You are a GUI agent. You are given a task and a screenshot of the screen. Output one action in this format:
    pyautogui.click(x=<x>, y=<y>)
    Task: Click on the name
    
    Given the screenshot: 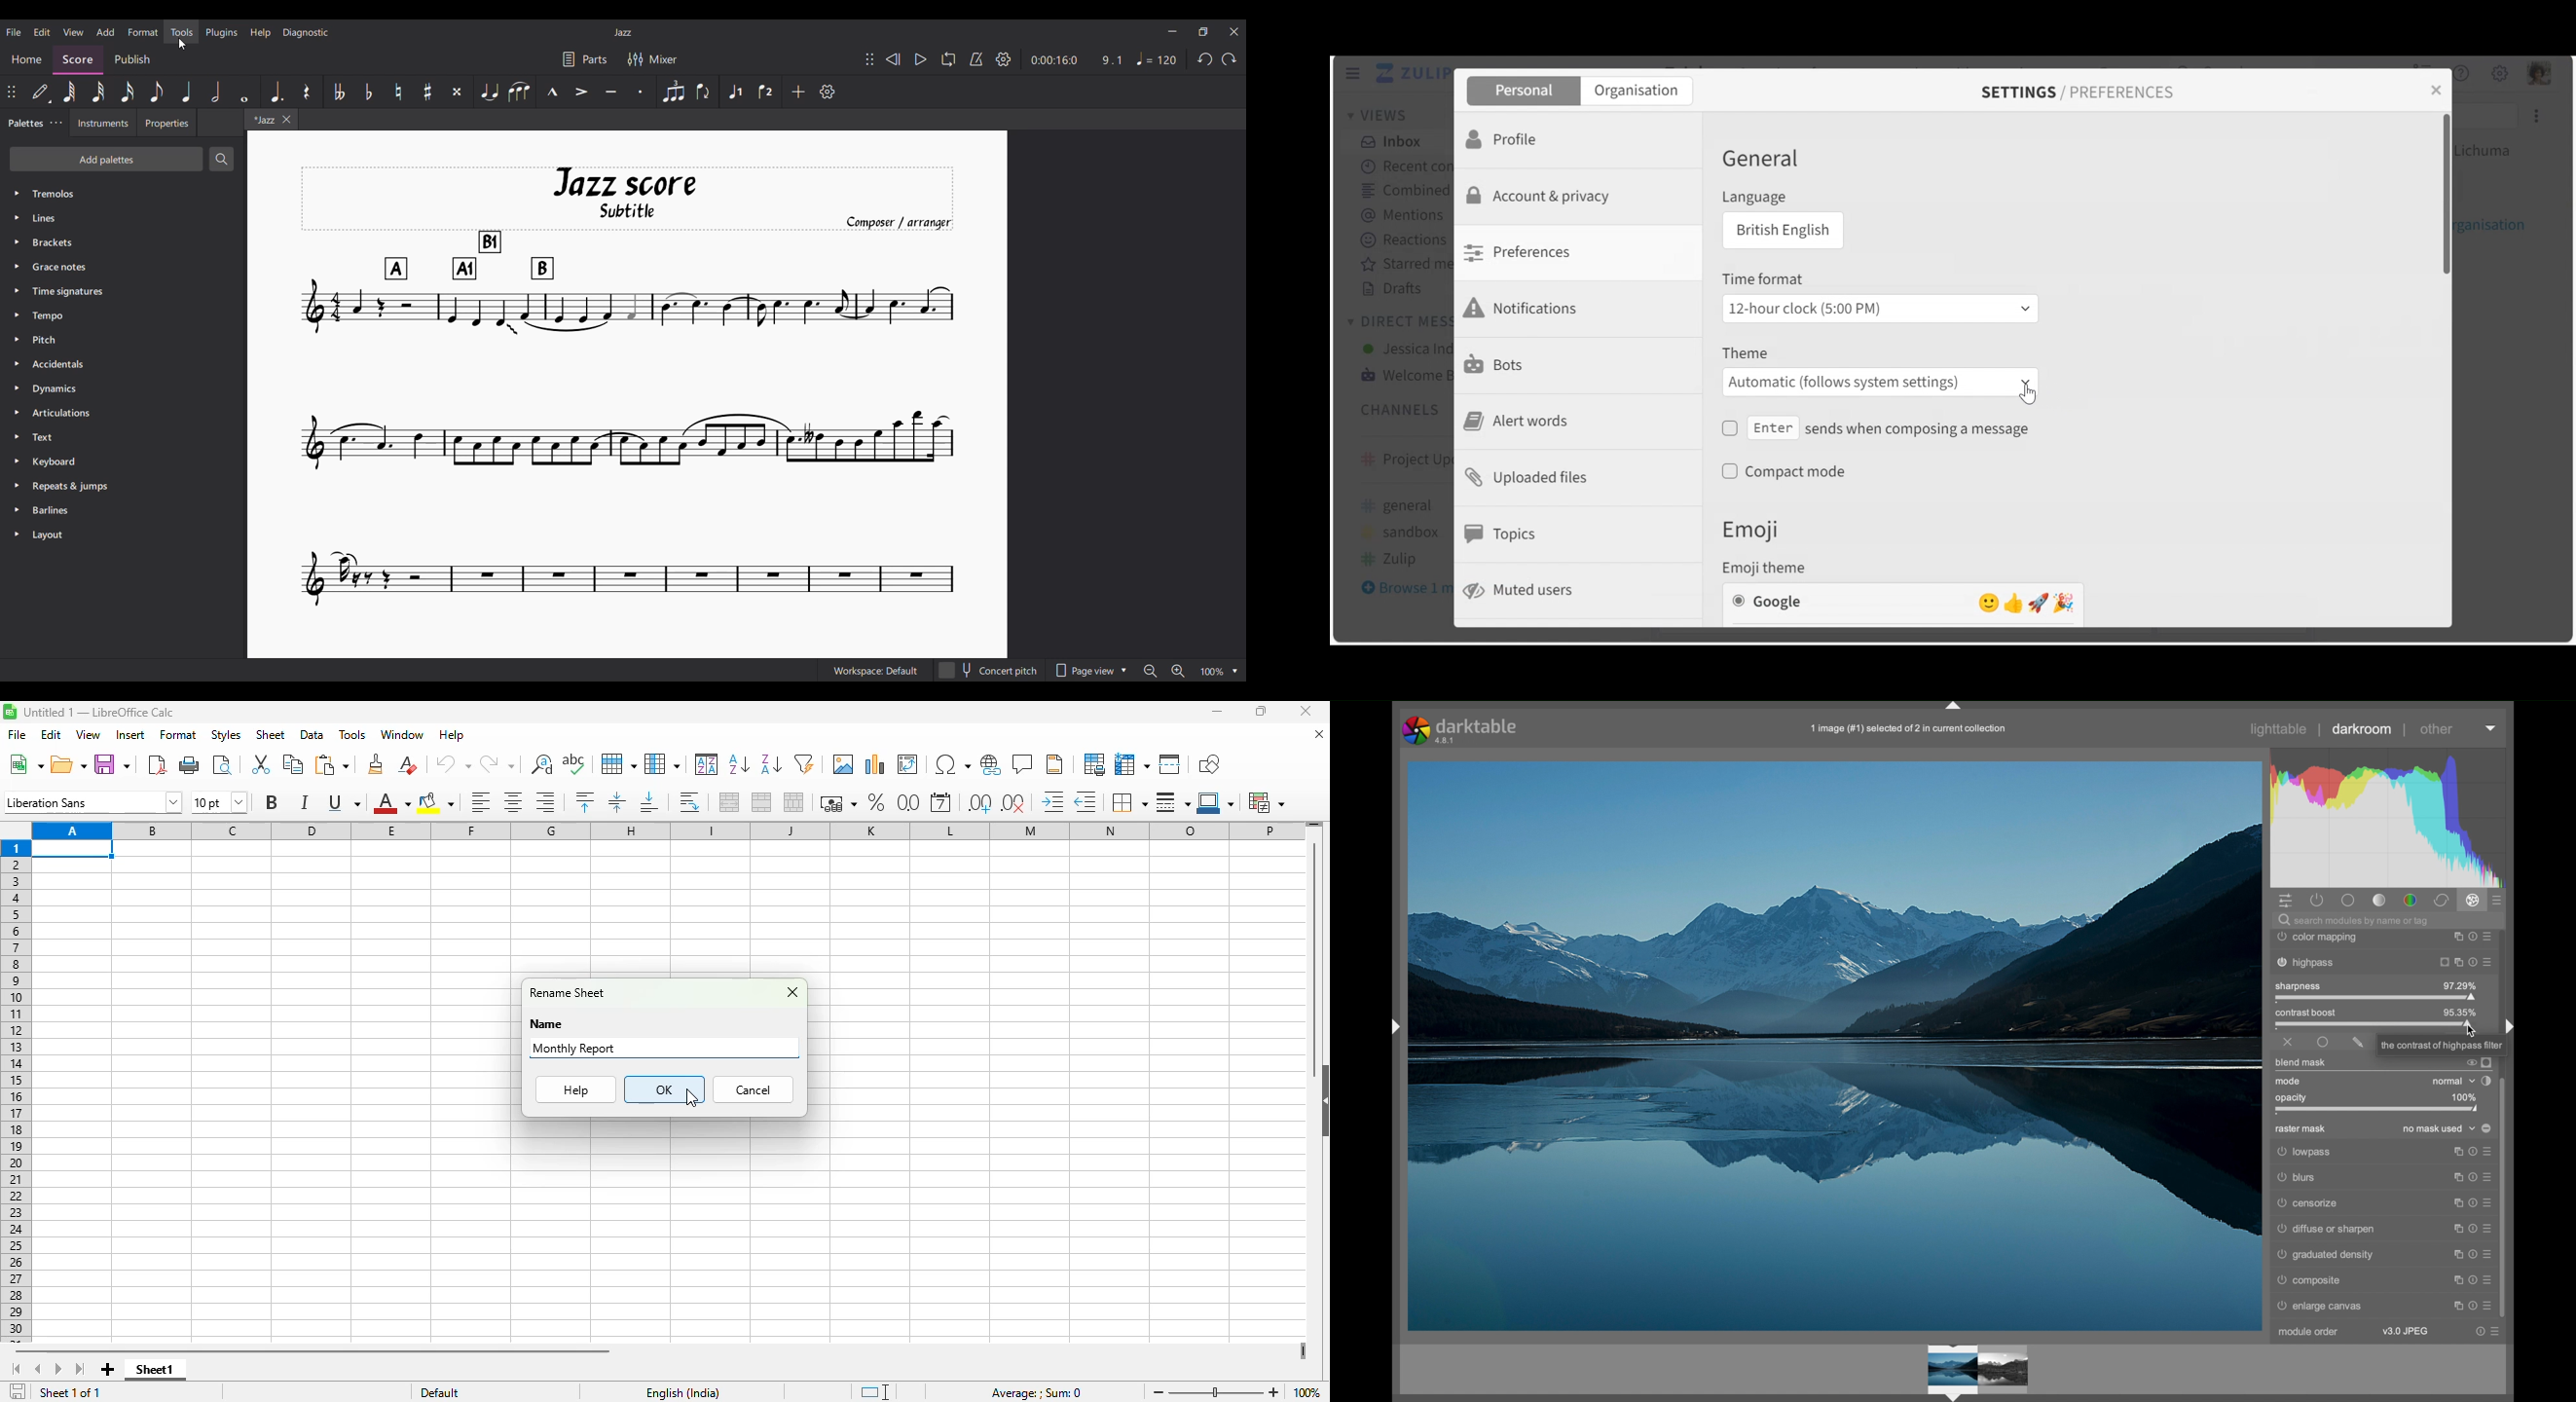 What is the action you would take?
    pyautogui.click(x=546, y=1024)
    